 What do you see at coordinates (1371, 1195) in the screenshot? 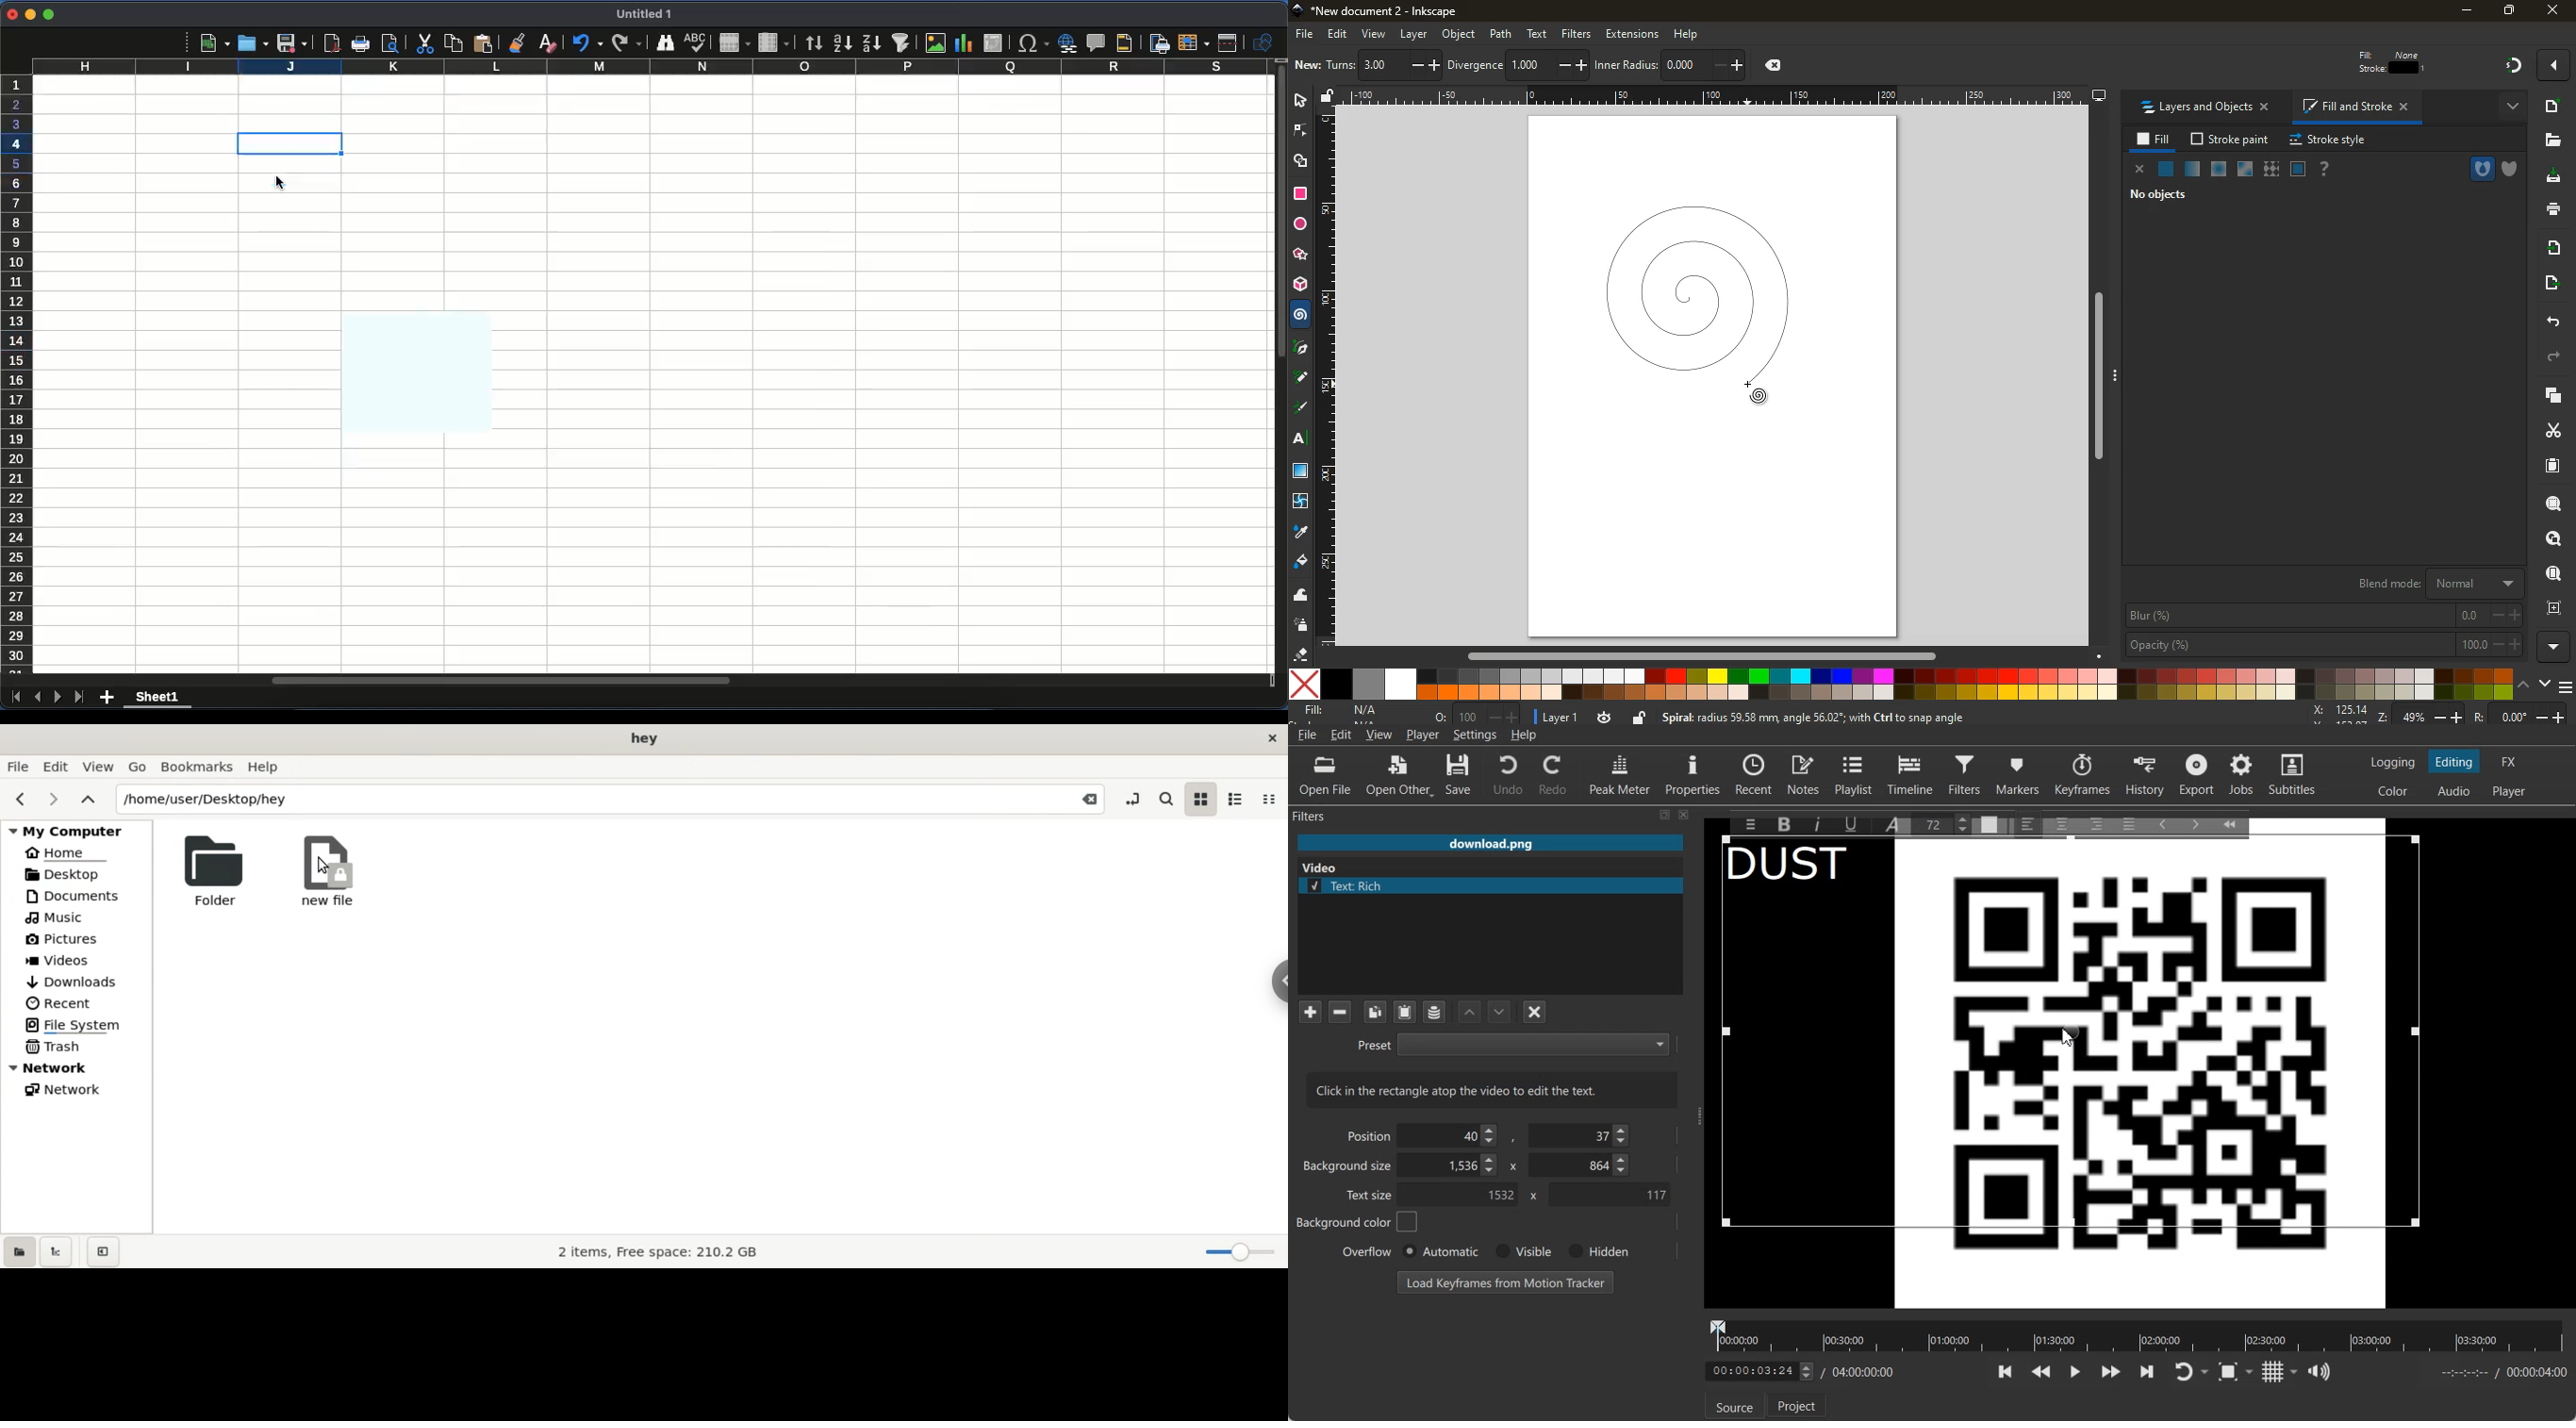
I see `Text size` at bounding box center [1371, 1195].